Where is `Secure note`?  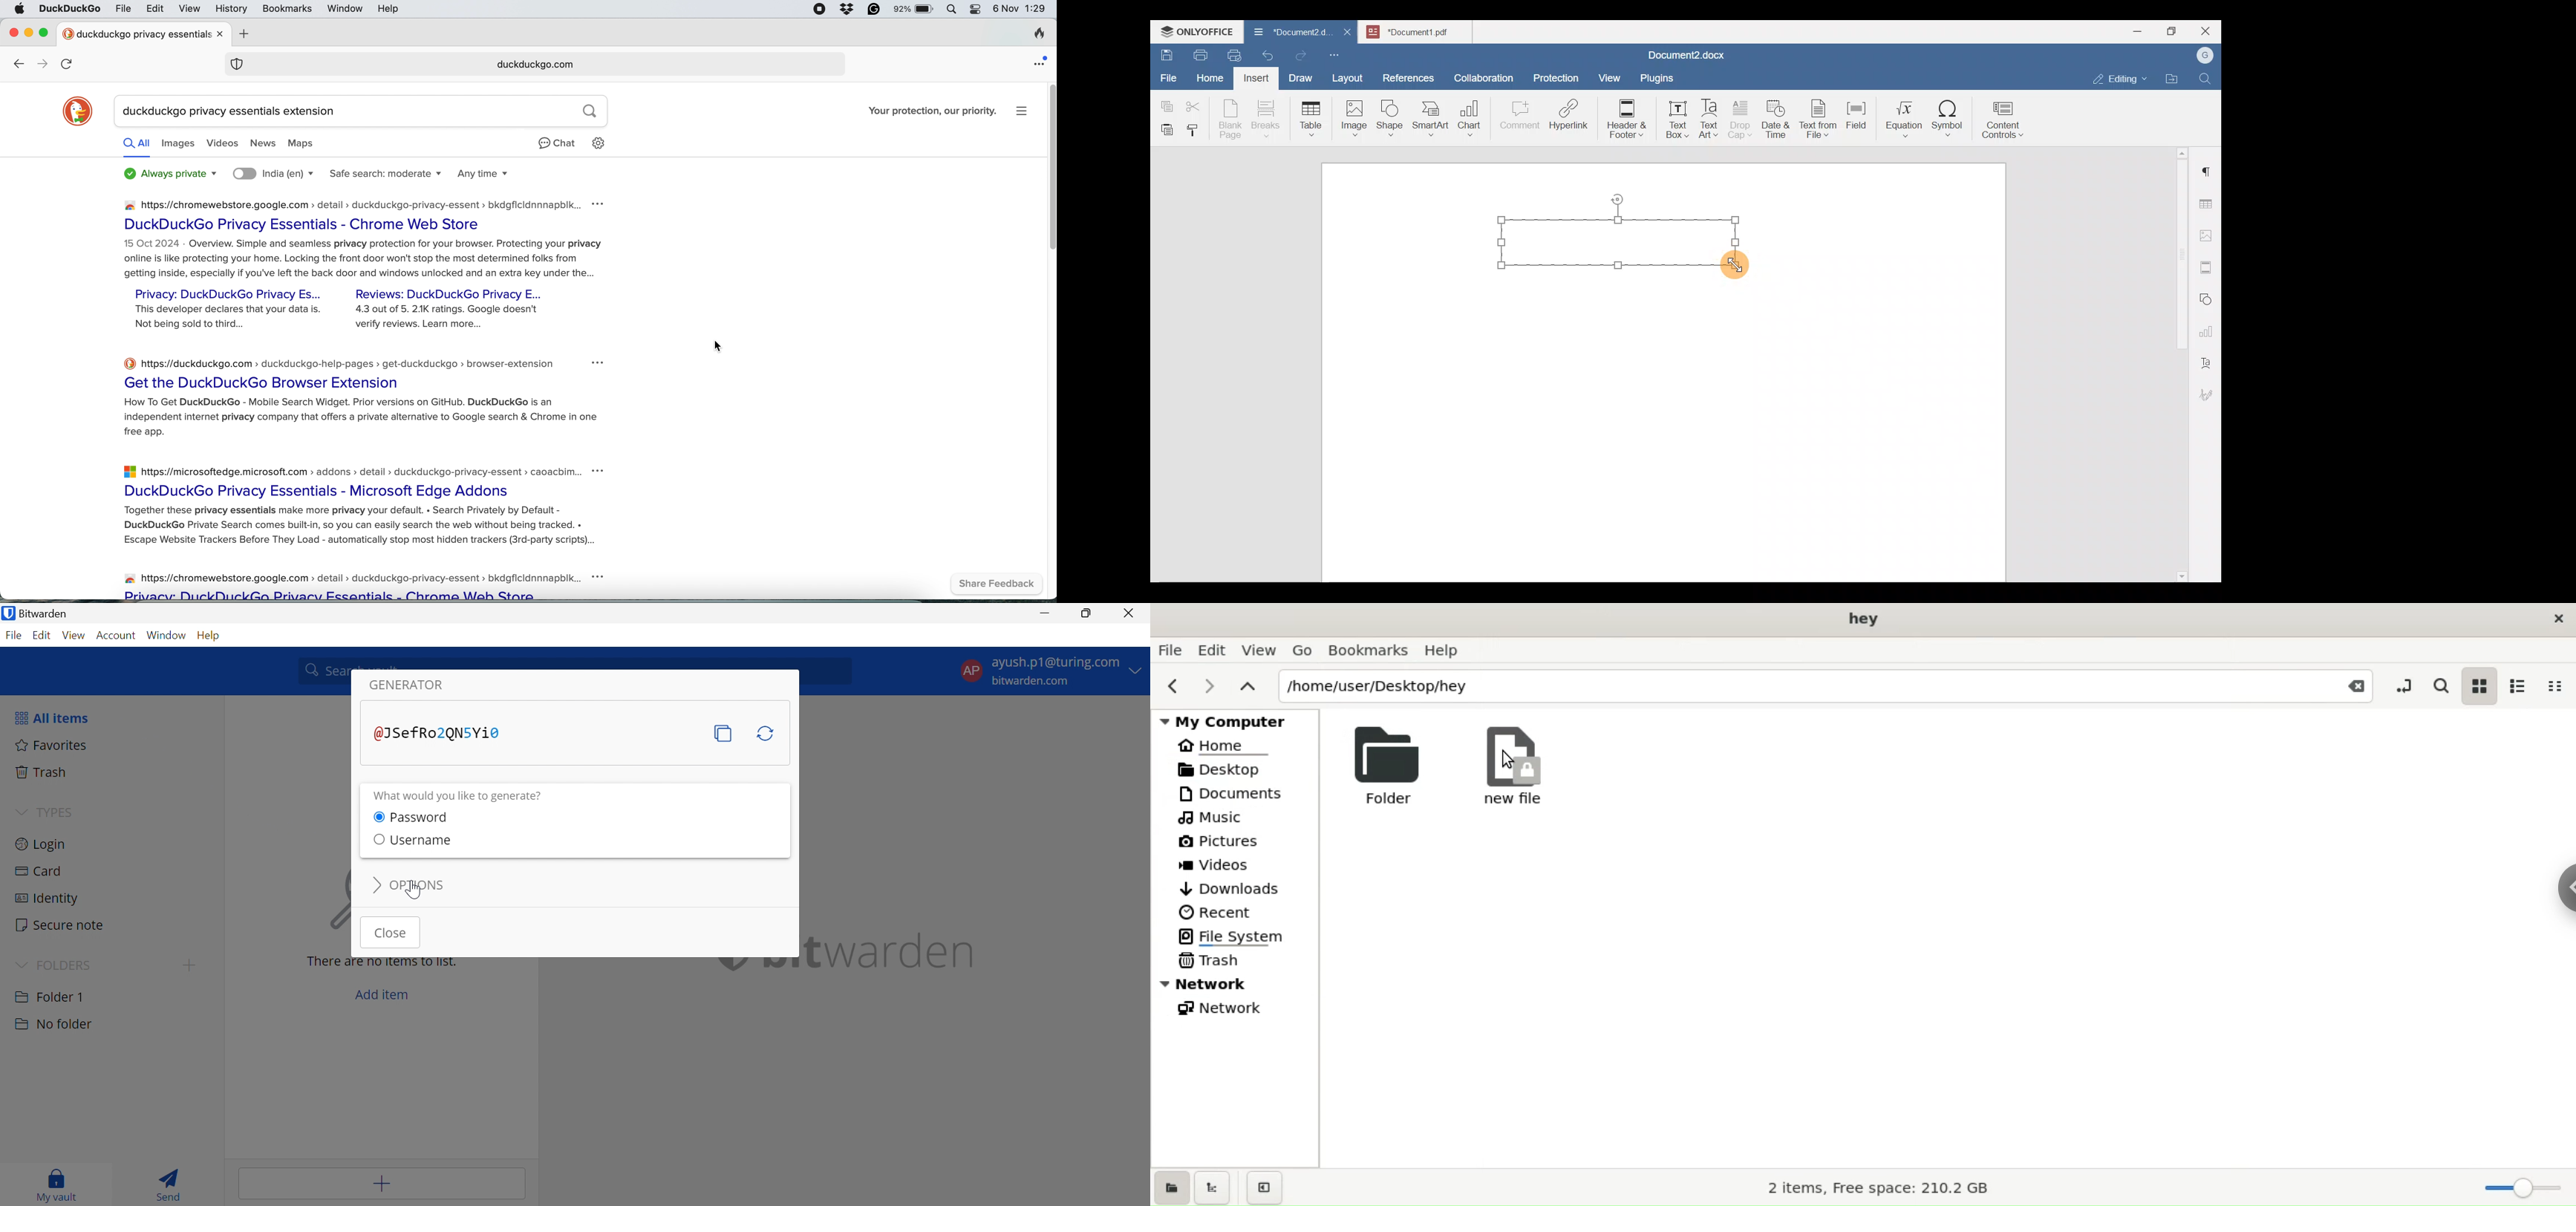 Secure note is located at coordinates (61, 925).